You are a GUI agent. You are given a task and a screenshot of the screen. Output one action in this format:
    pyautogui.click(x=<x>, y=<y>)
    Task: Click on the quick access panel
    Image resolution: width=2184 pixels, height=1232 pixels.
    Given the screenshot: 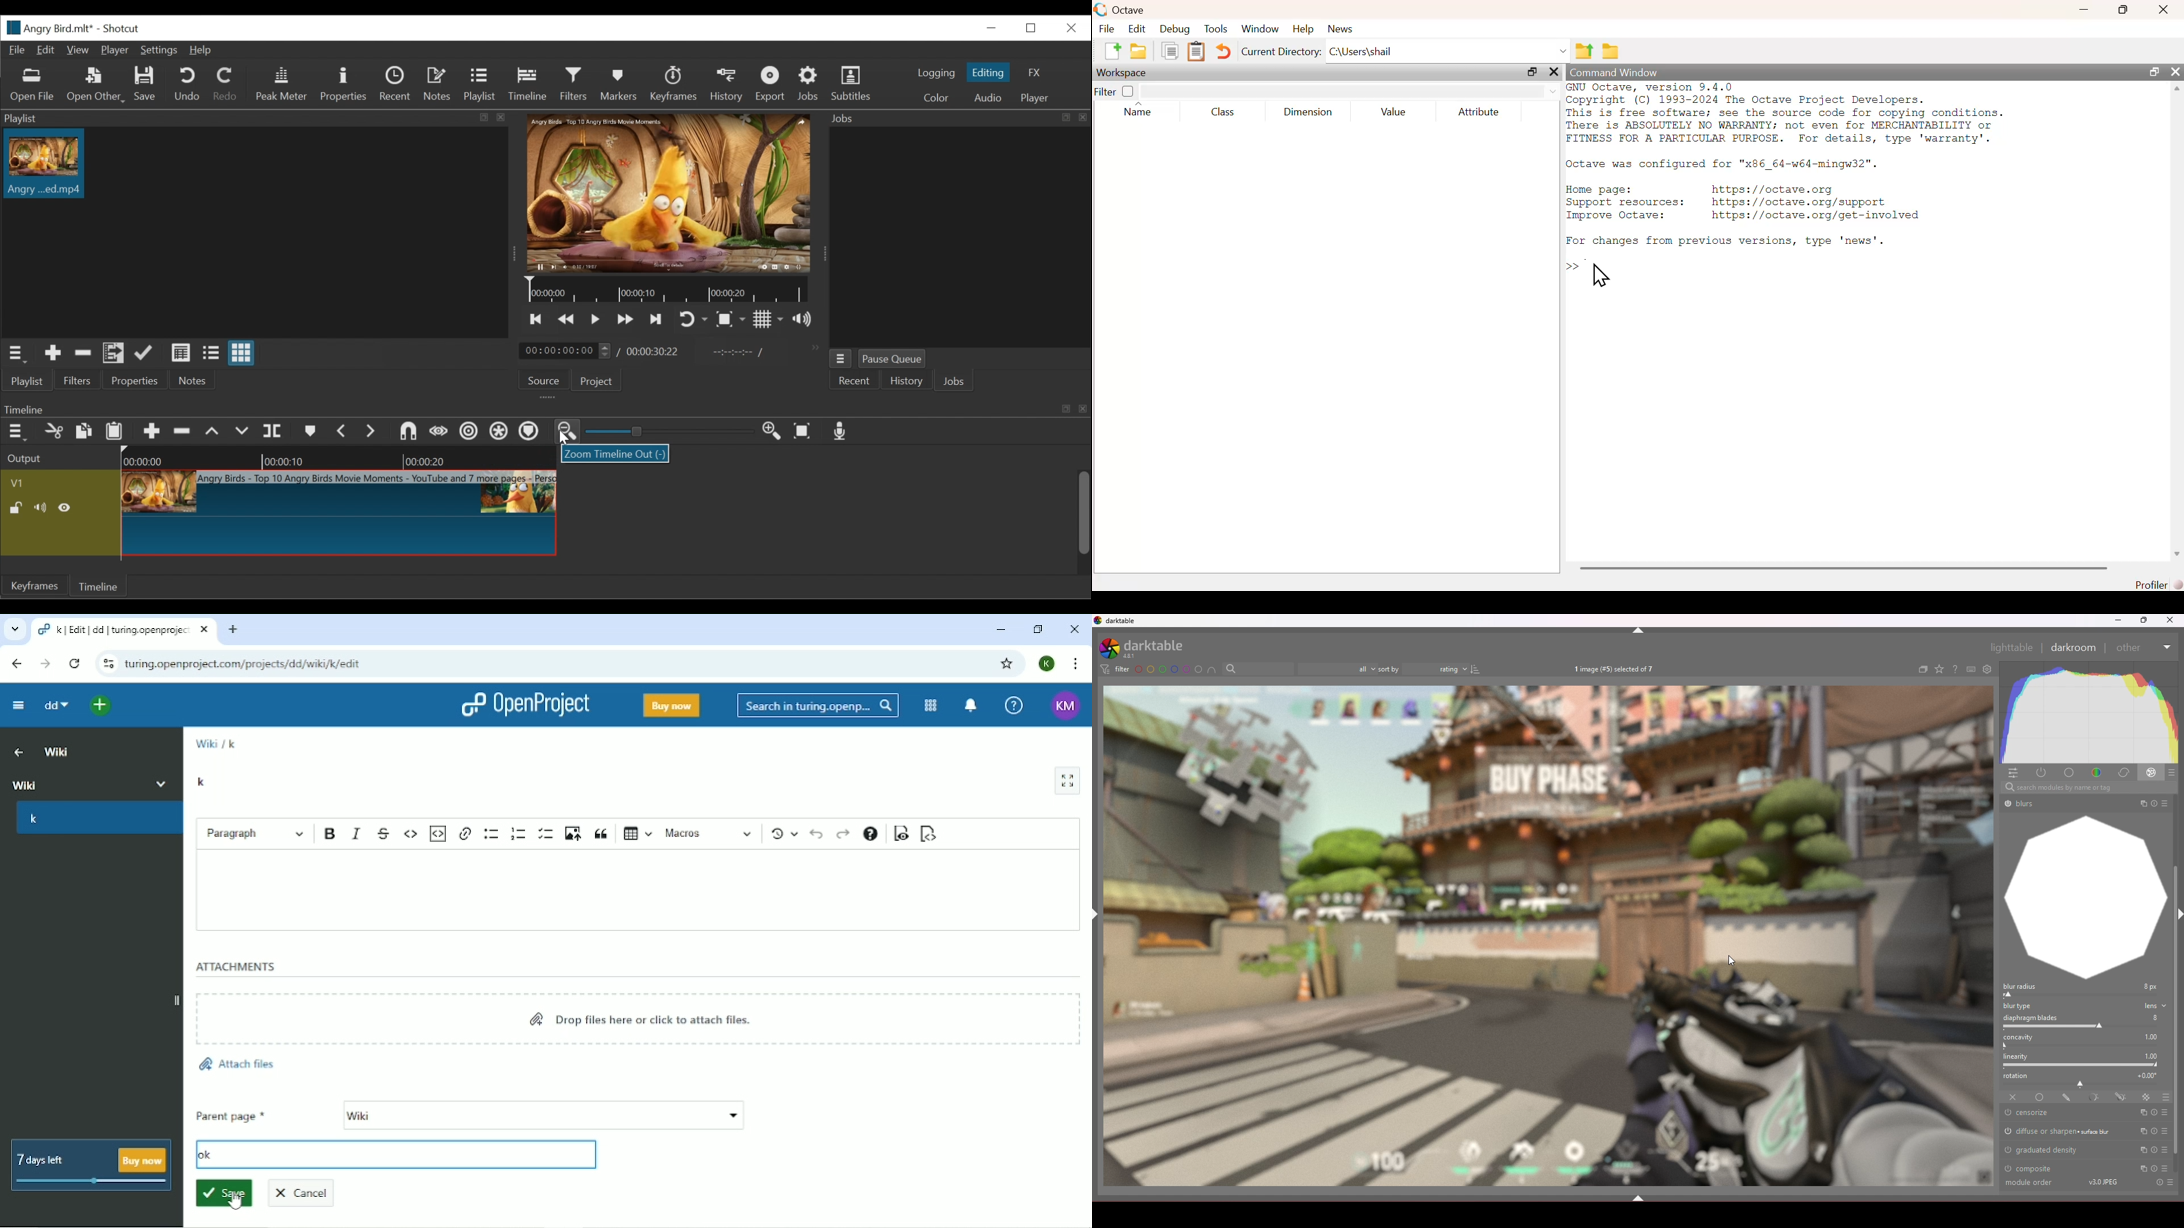 What is the action you would take?
    pyautogui.click(x=2012, y=773)
    